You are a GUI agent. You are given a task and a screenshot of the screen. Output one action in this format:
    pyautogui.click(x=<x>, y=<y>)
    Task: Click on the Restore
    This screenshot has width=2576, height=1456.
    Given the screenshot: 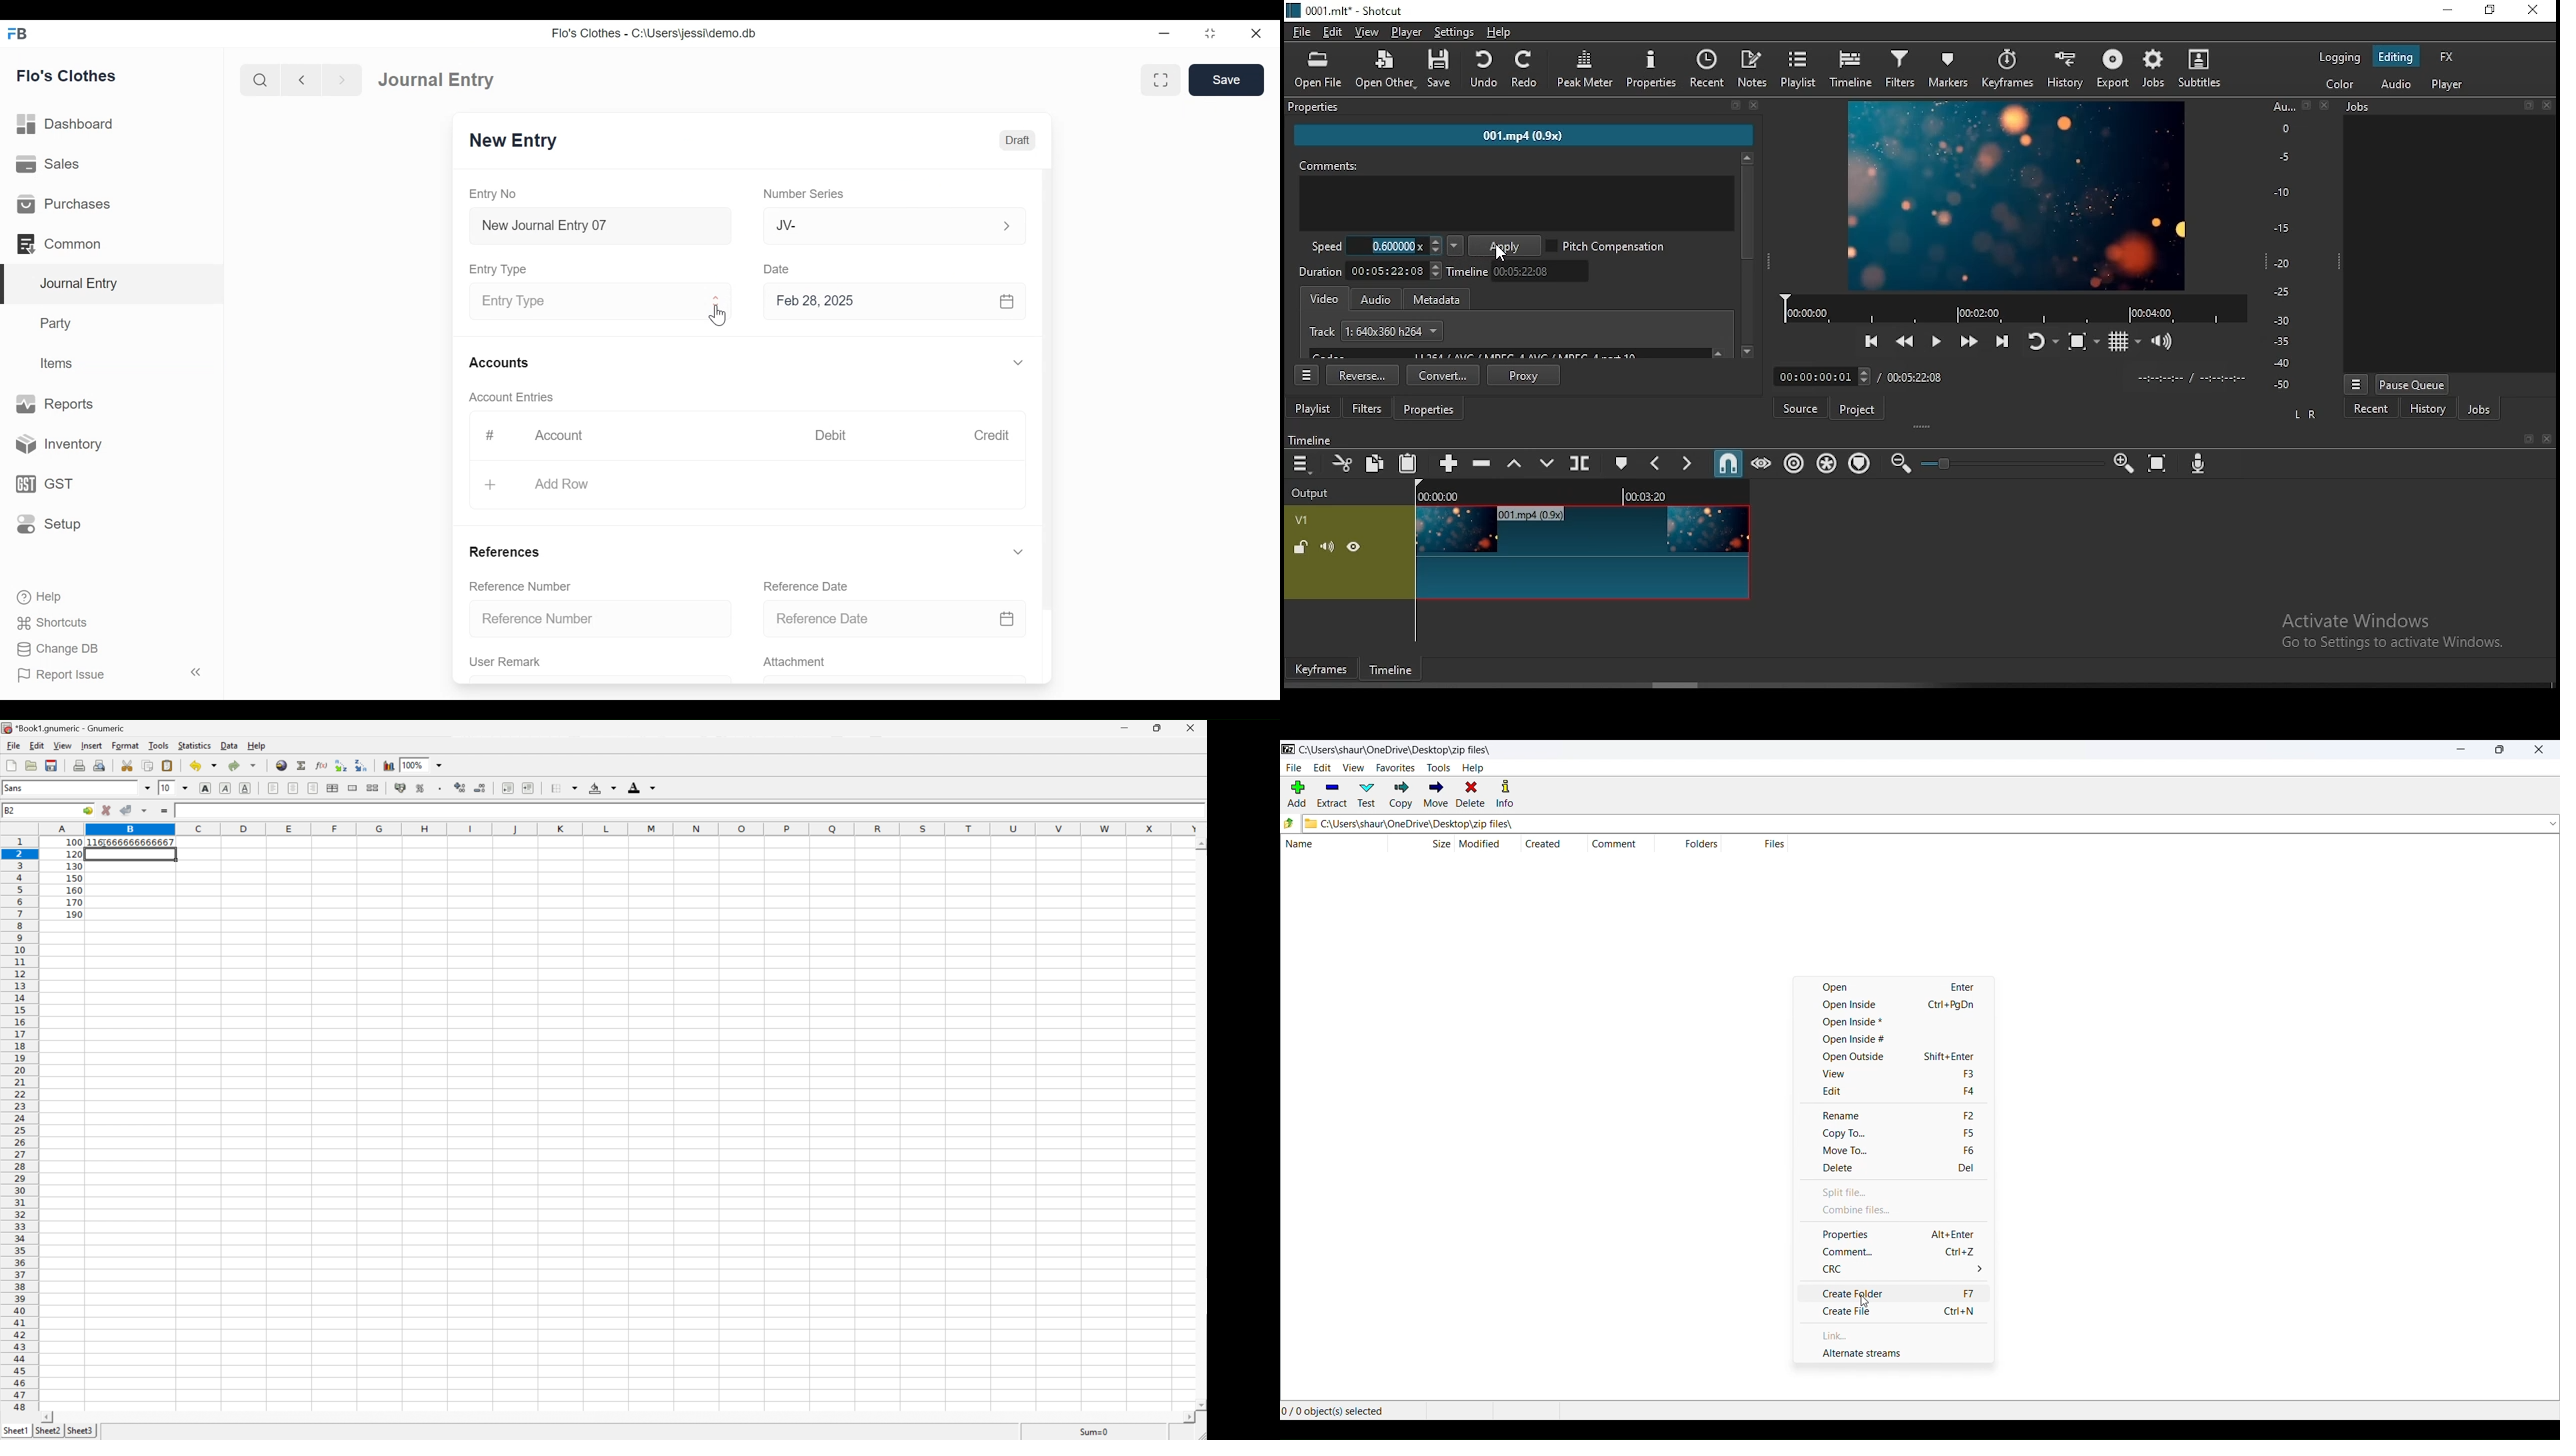 What is the action you would take?
    pyautogui.click(x=1209, y=33)
    